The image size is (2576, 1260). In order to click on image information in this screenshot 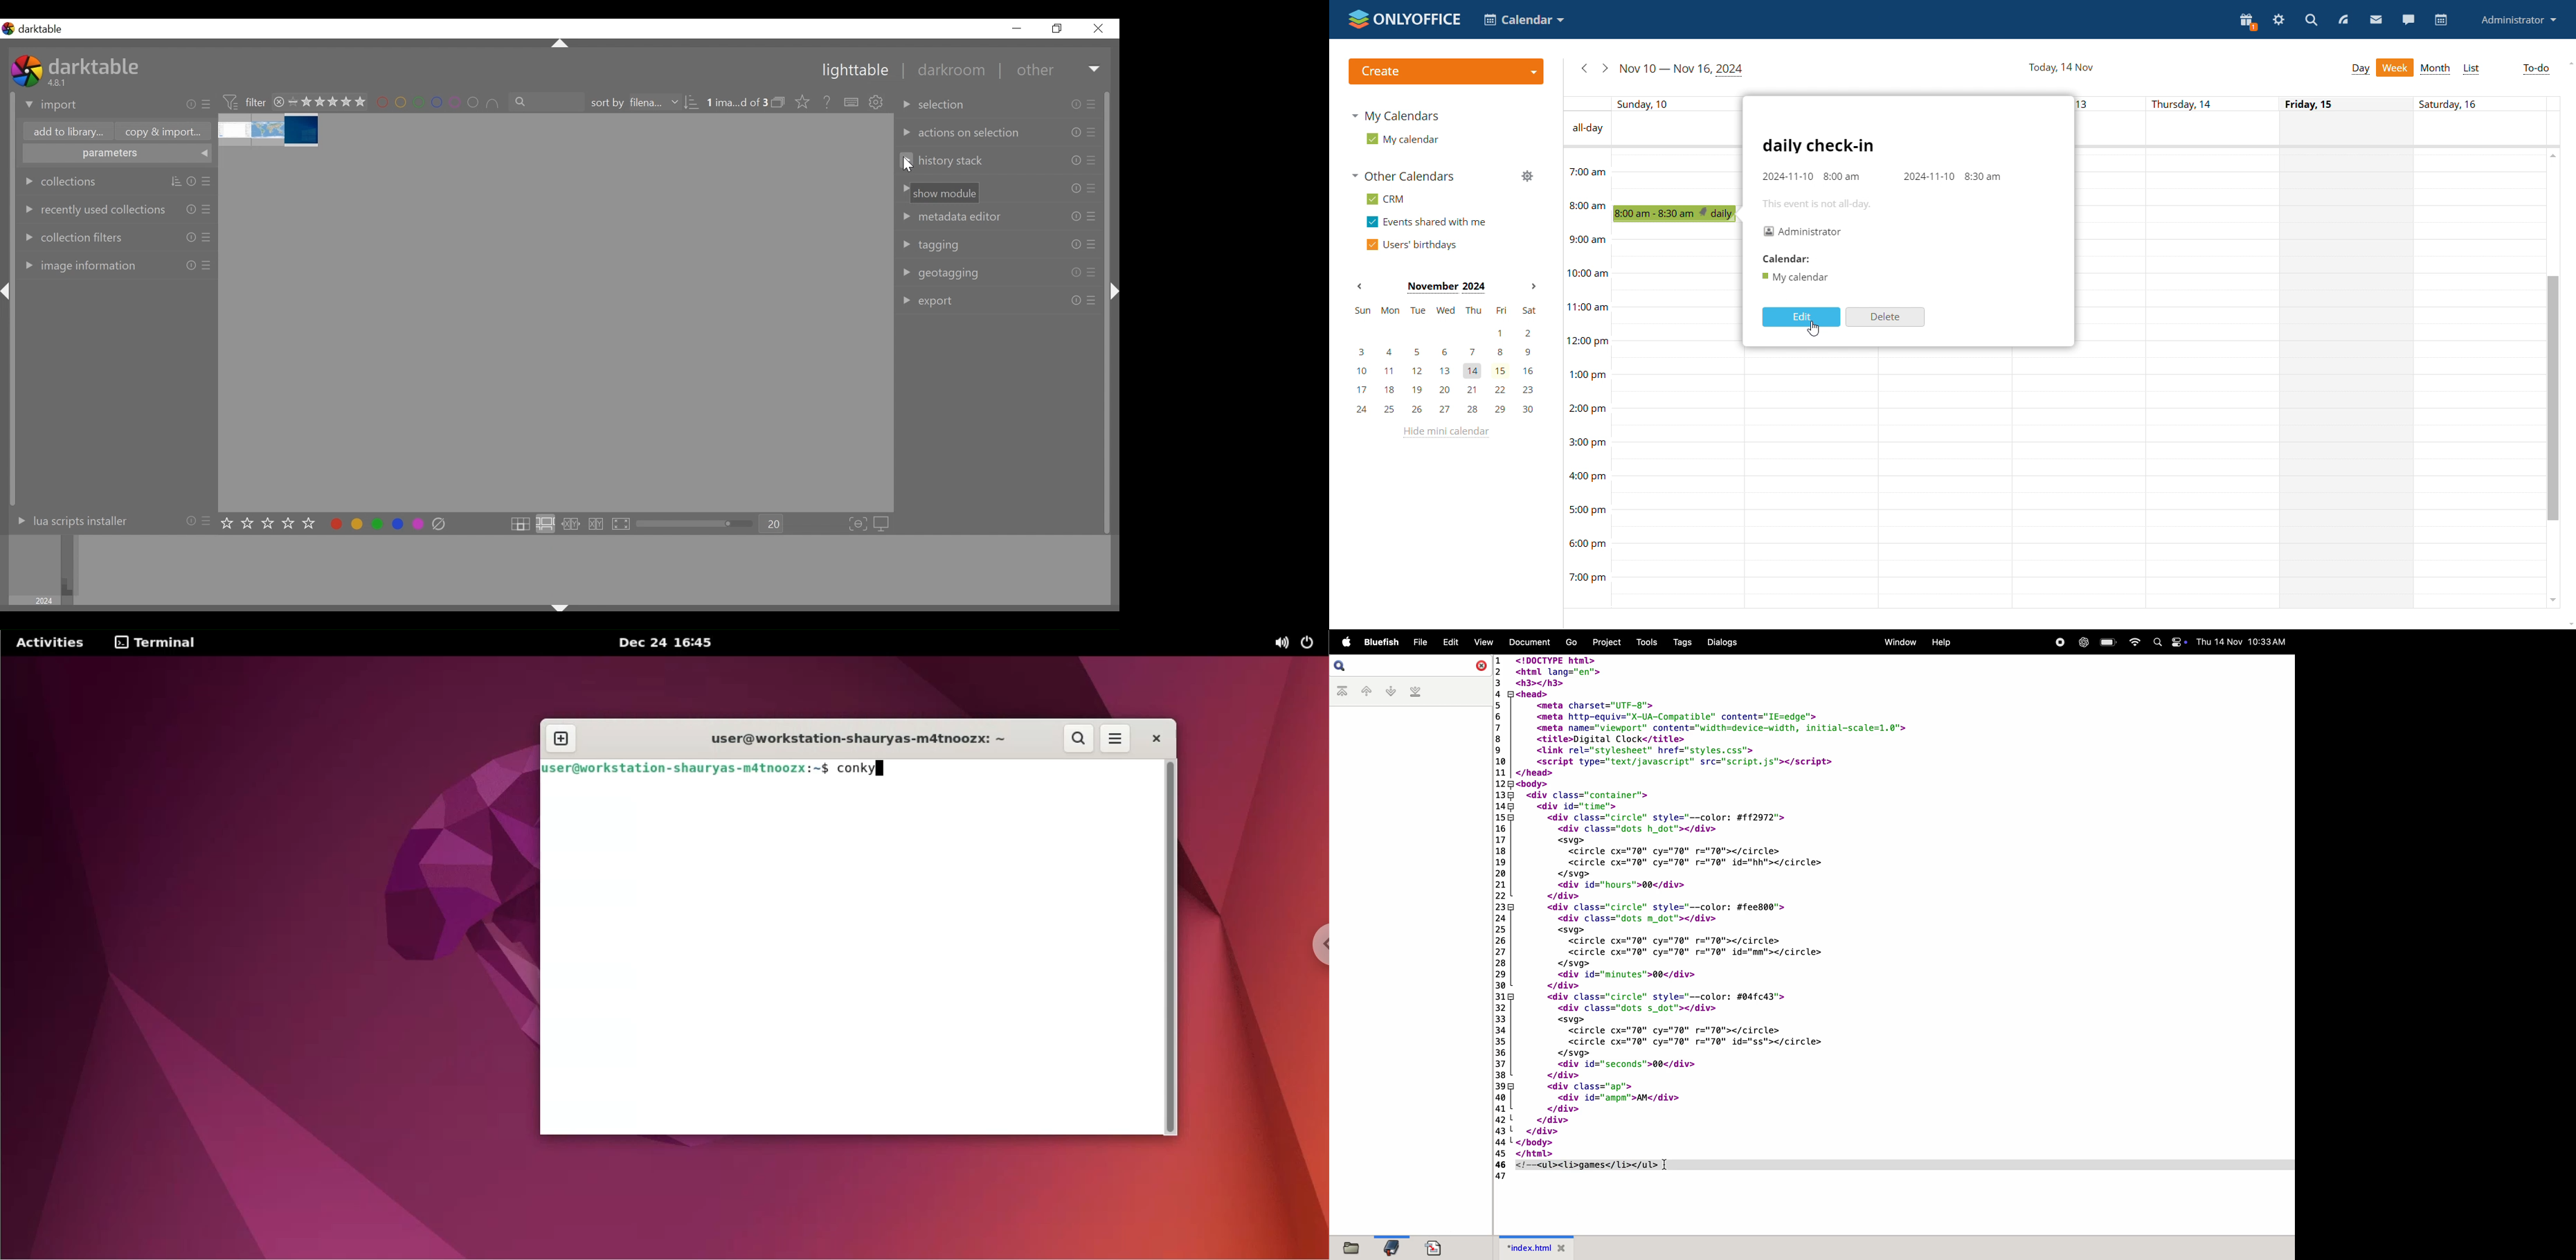, I will do `click(78, 265)`.